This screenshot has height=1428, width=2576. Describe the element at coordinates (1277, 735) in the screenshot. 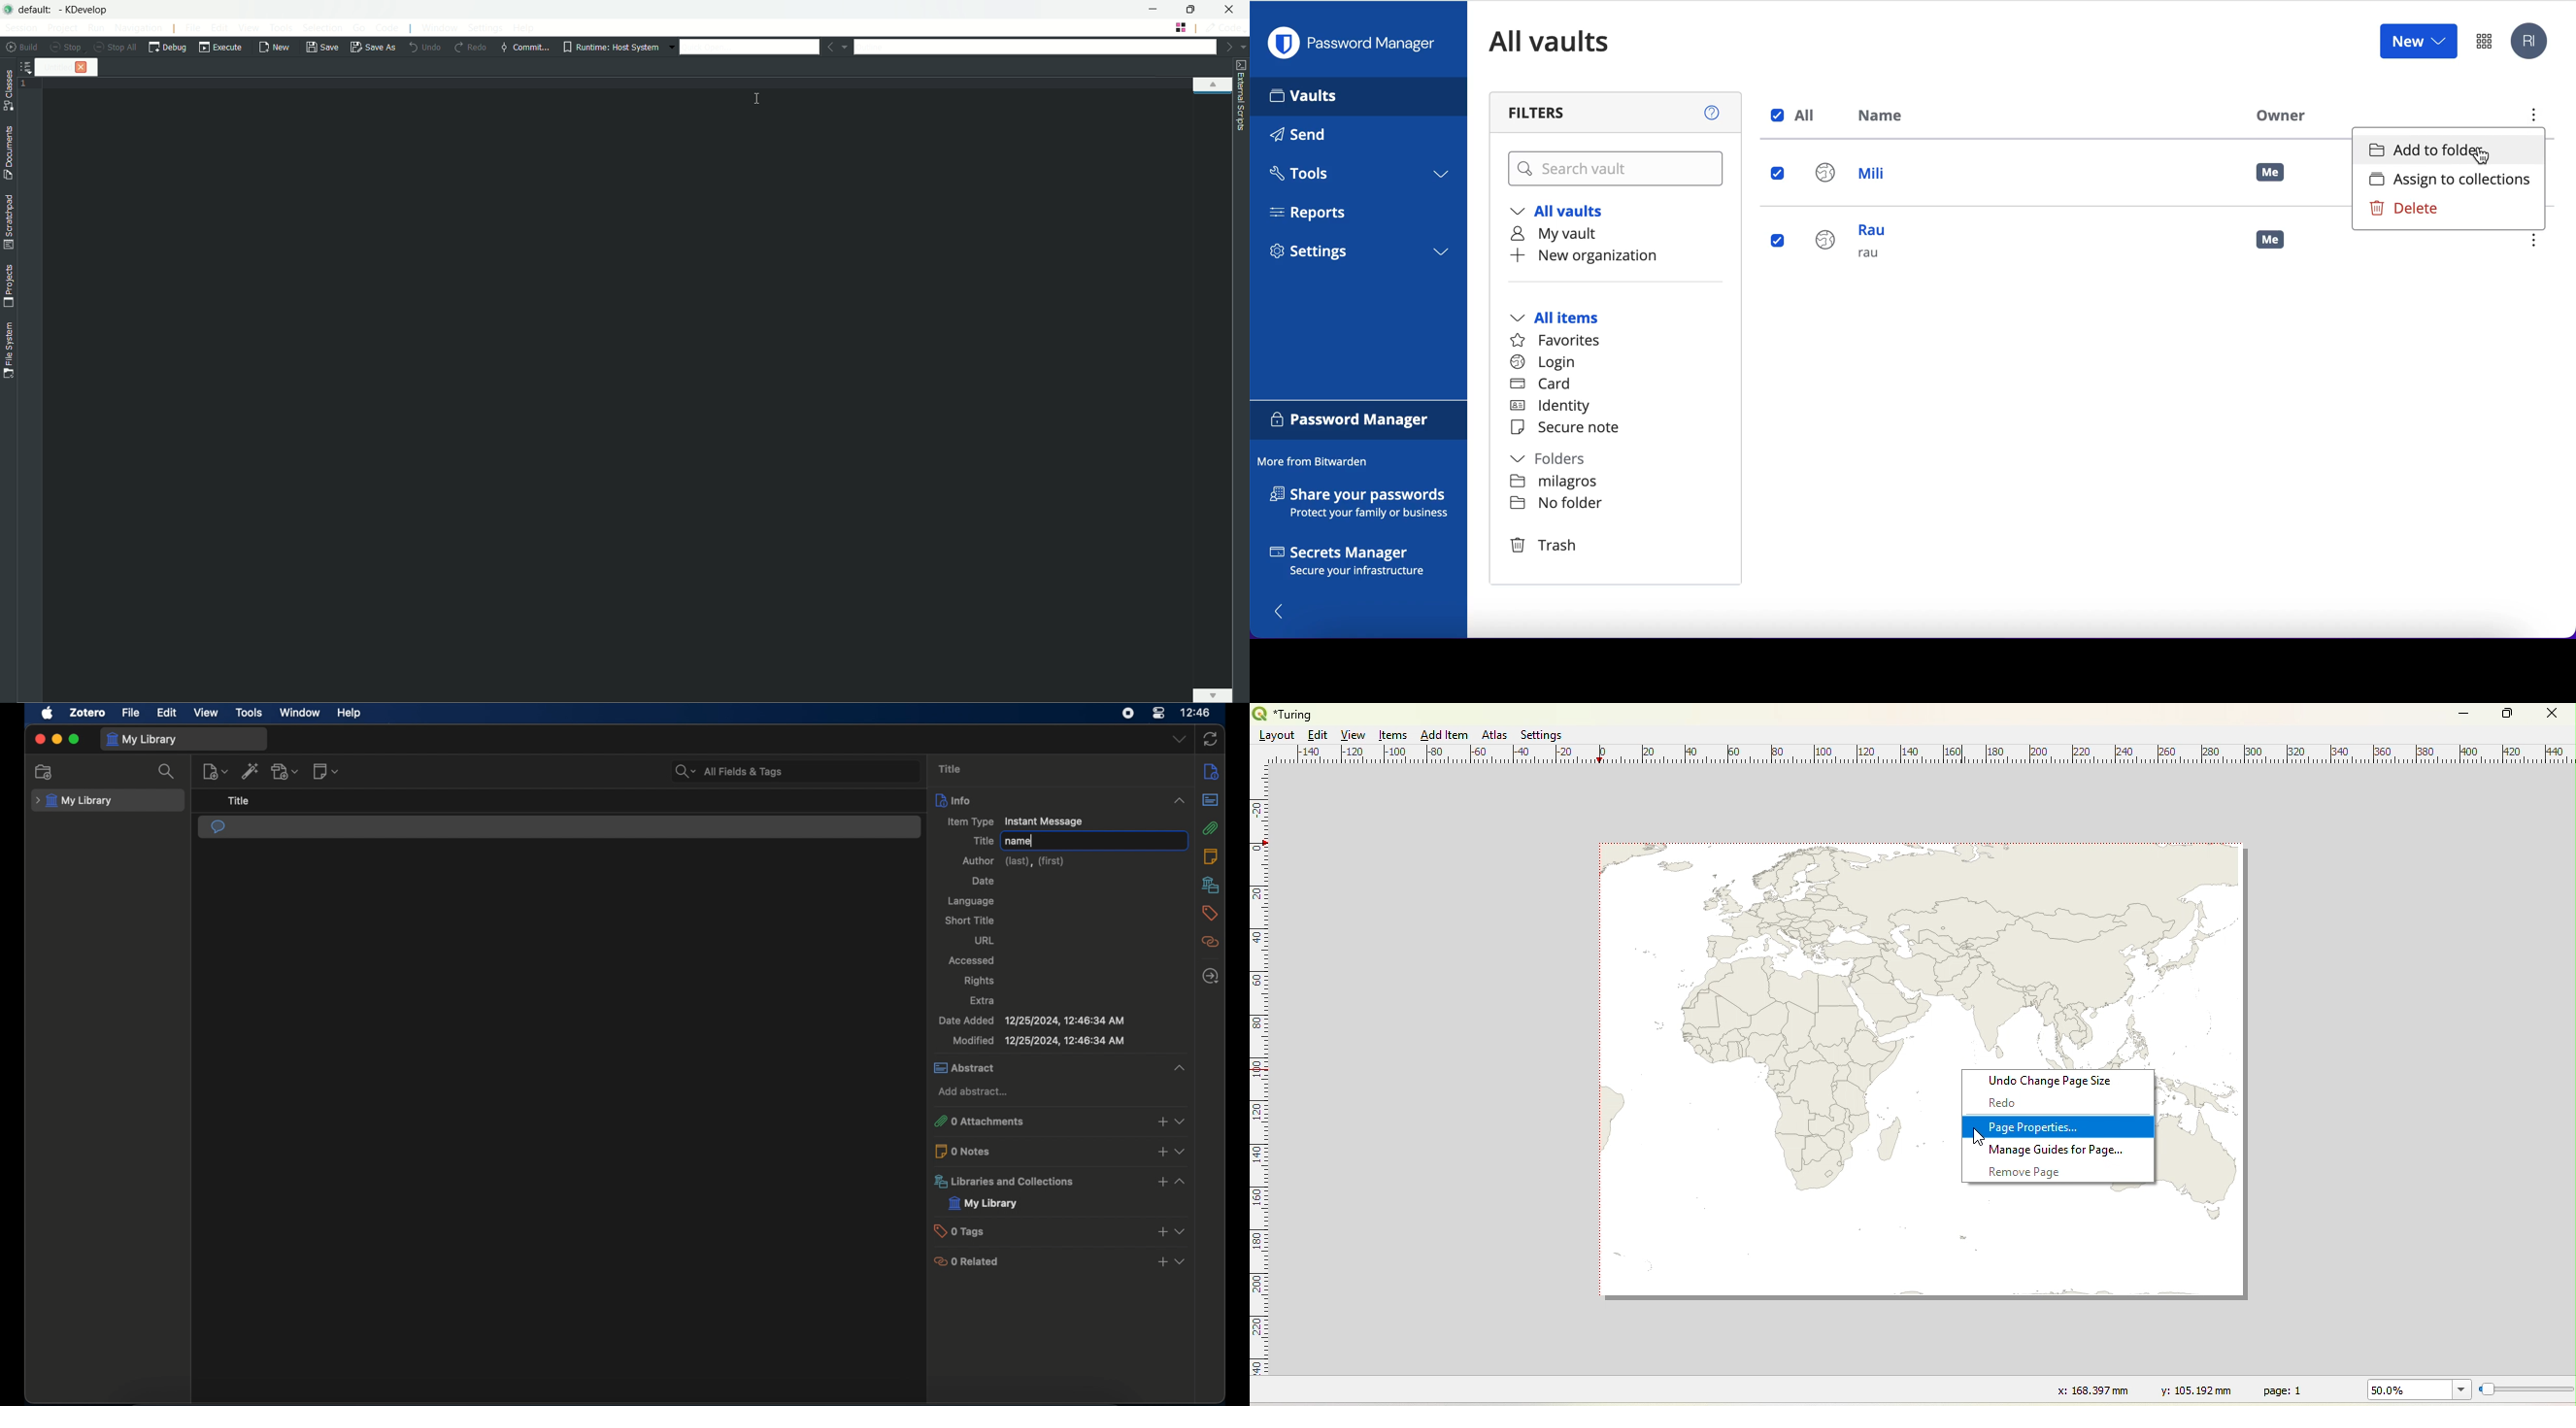

I see `Layout` at that location.